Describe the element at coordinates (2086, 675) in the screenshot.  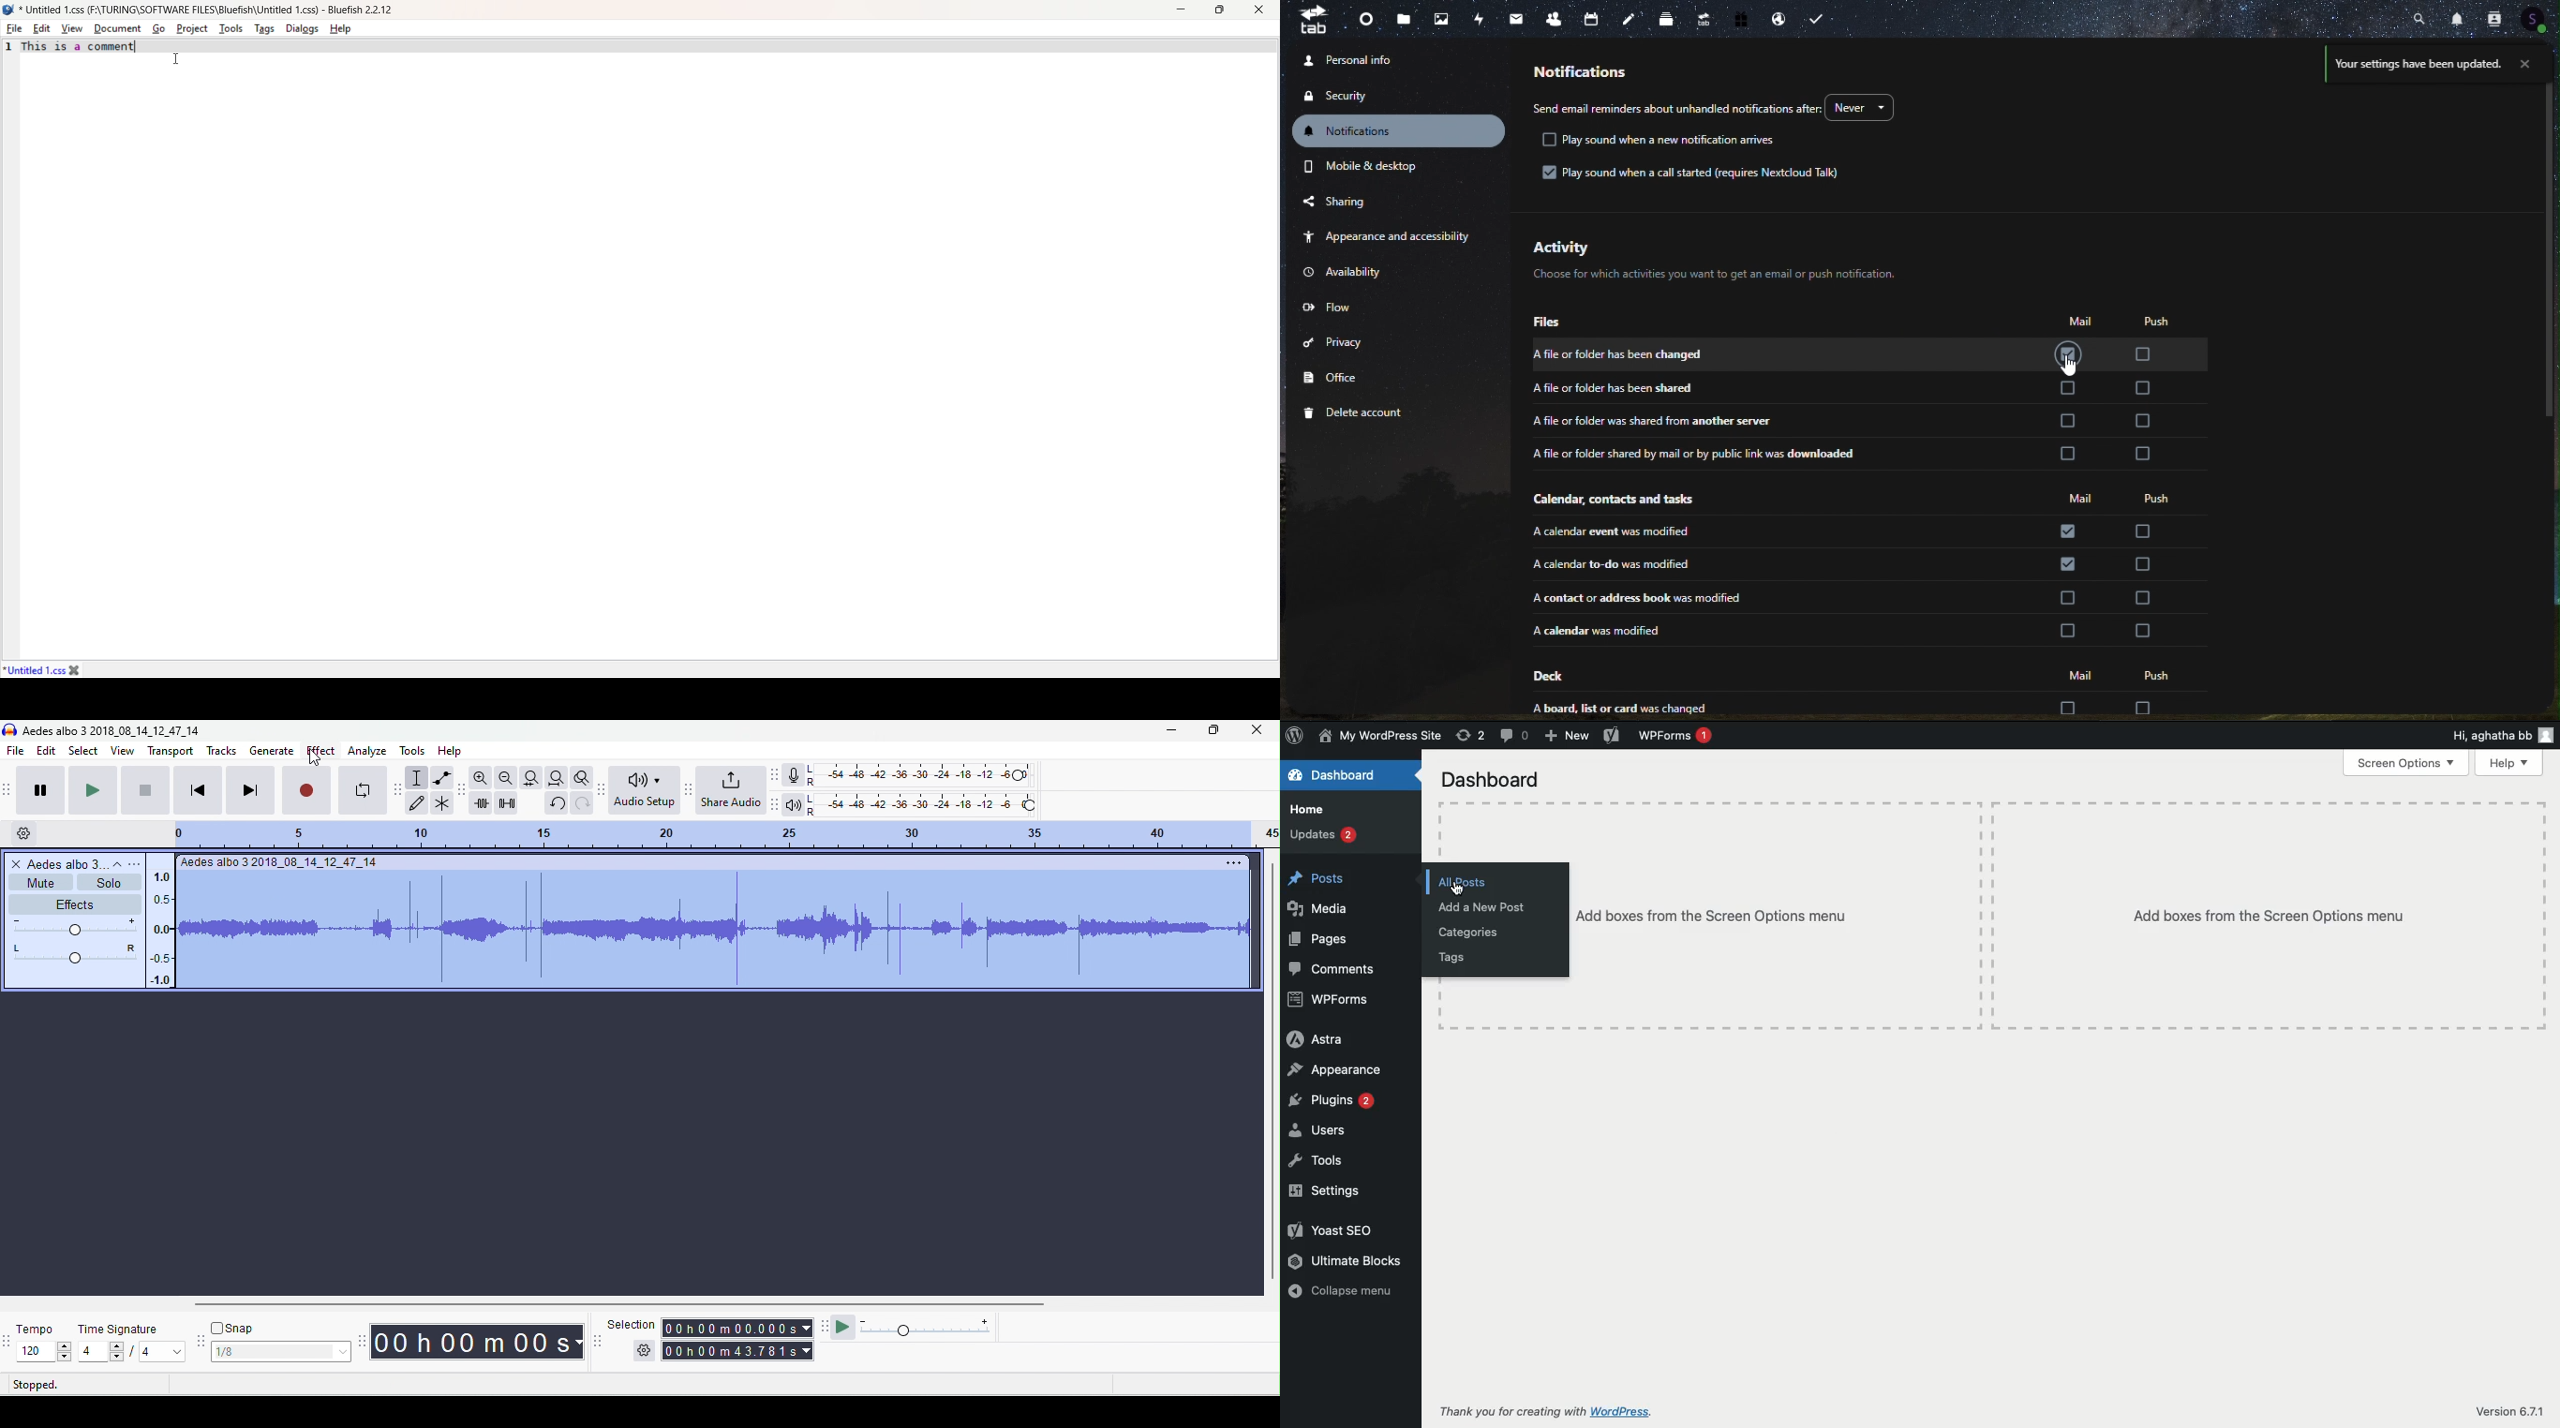
I see `mail` at that location.